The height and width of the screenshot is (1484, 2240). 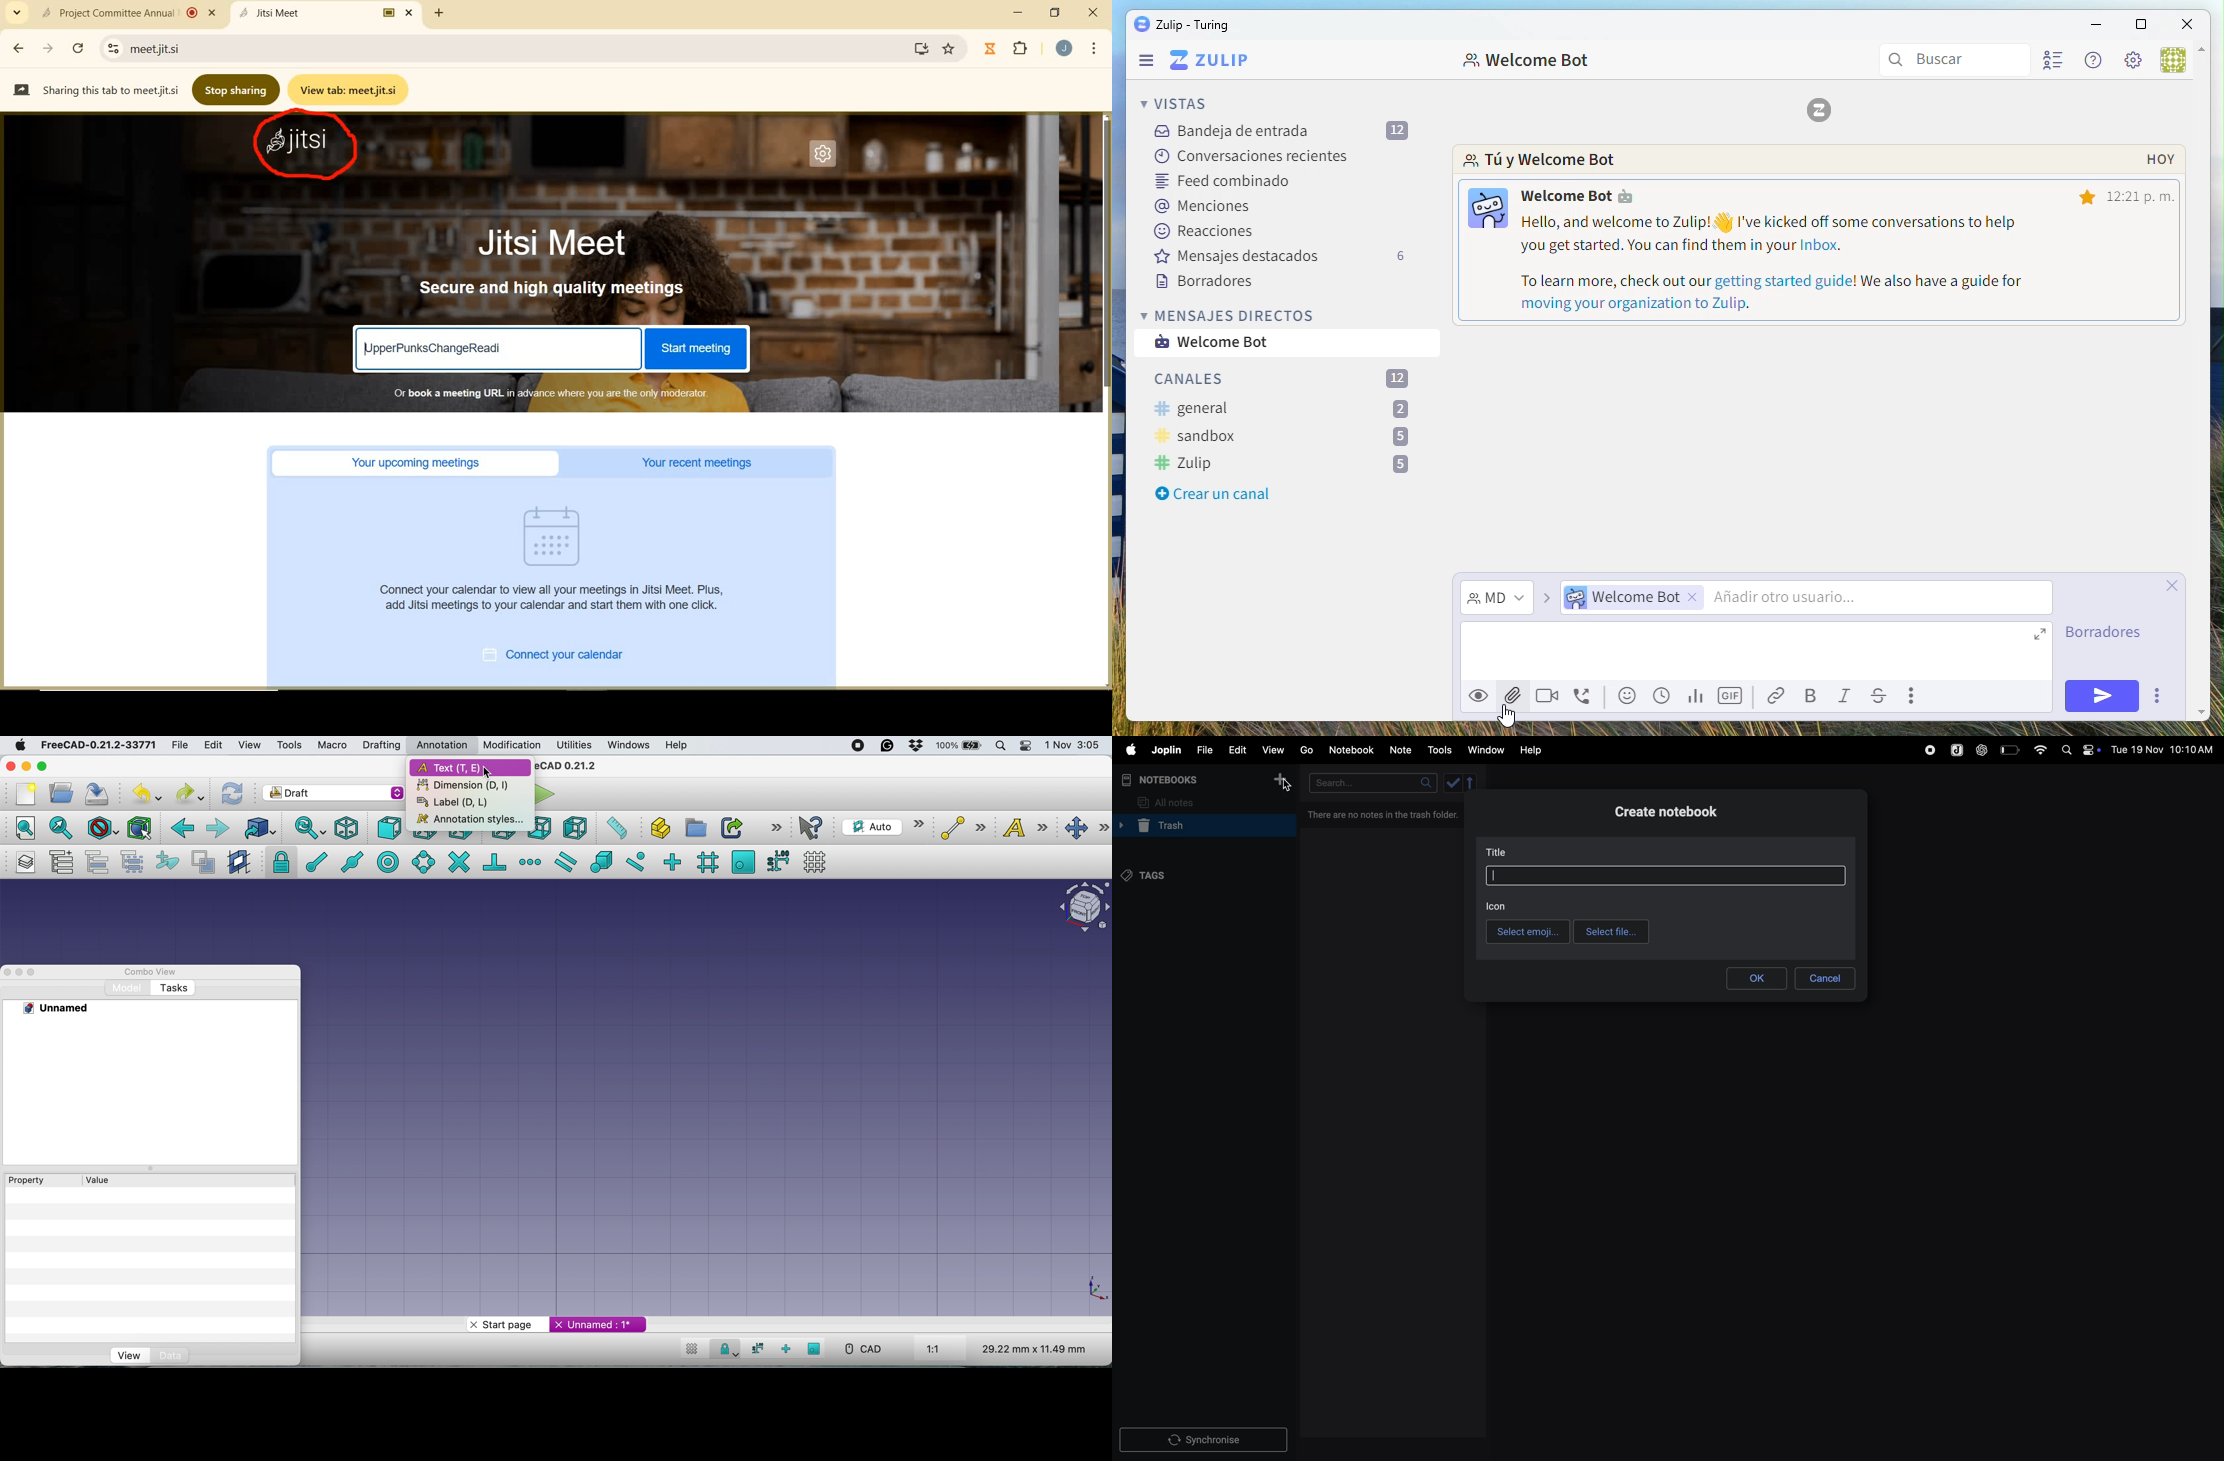 What do you see at coordinates (1668, 875) in the screenshot?
I see `search bar` at bounding box center [1668, 875].